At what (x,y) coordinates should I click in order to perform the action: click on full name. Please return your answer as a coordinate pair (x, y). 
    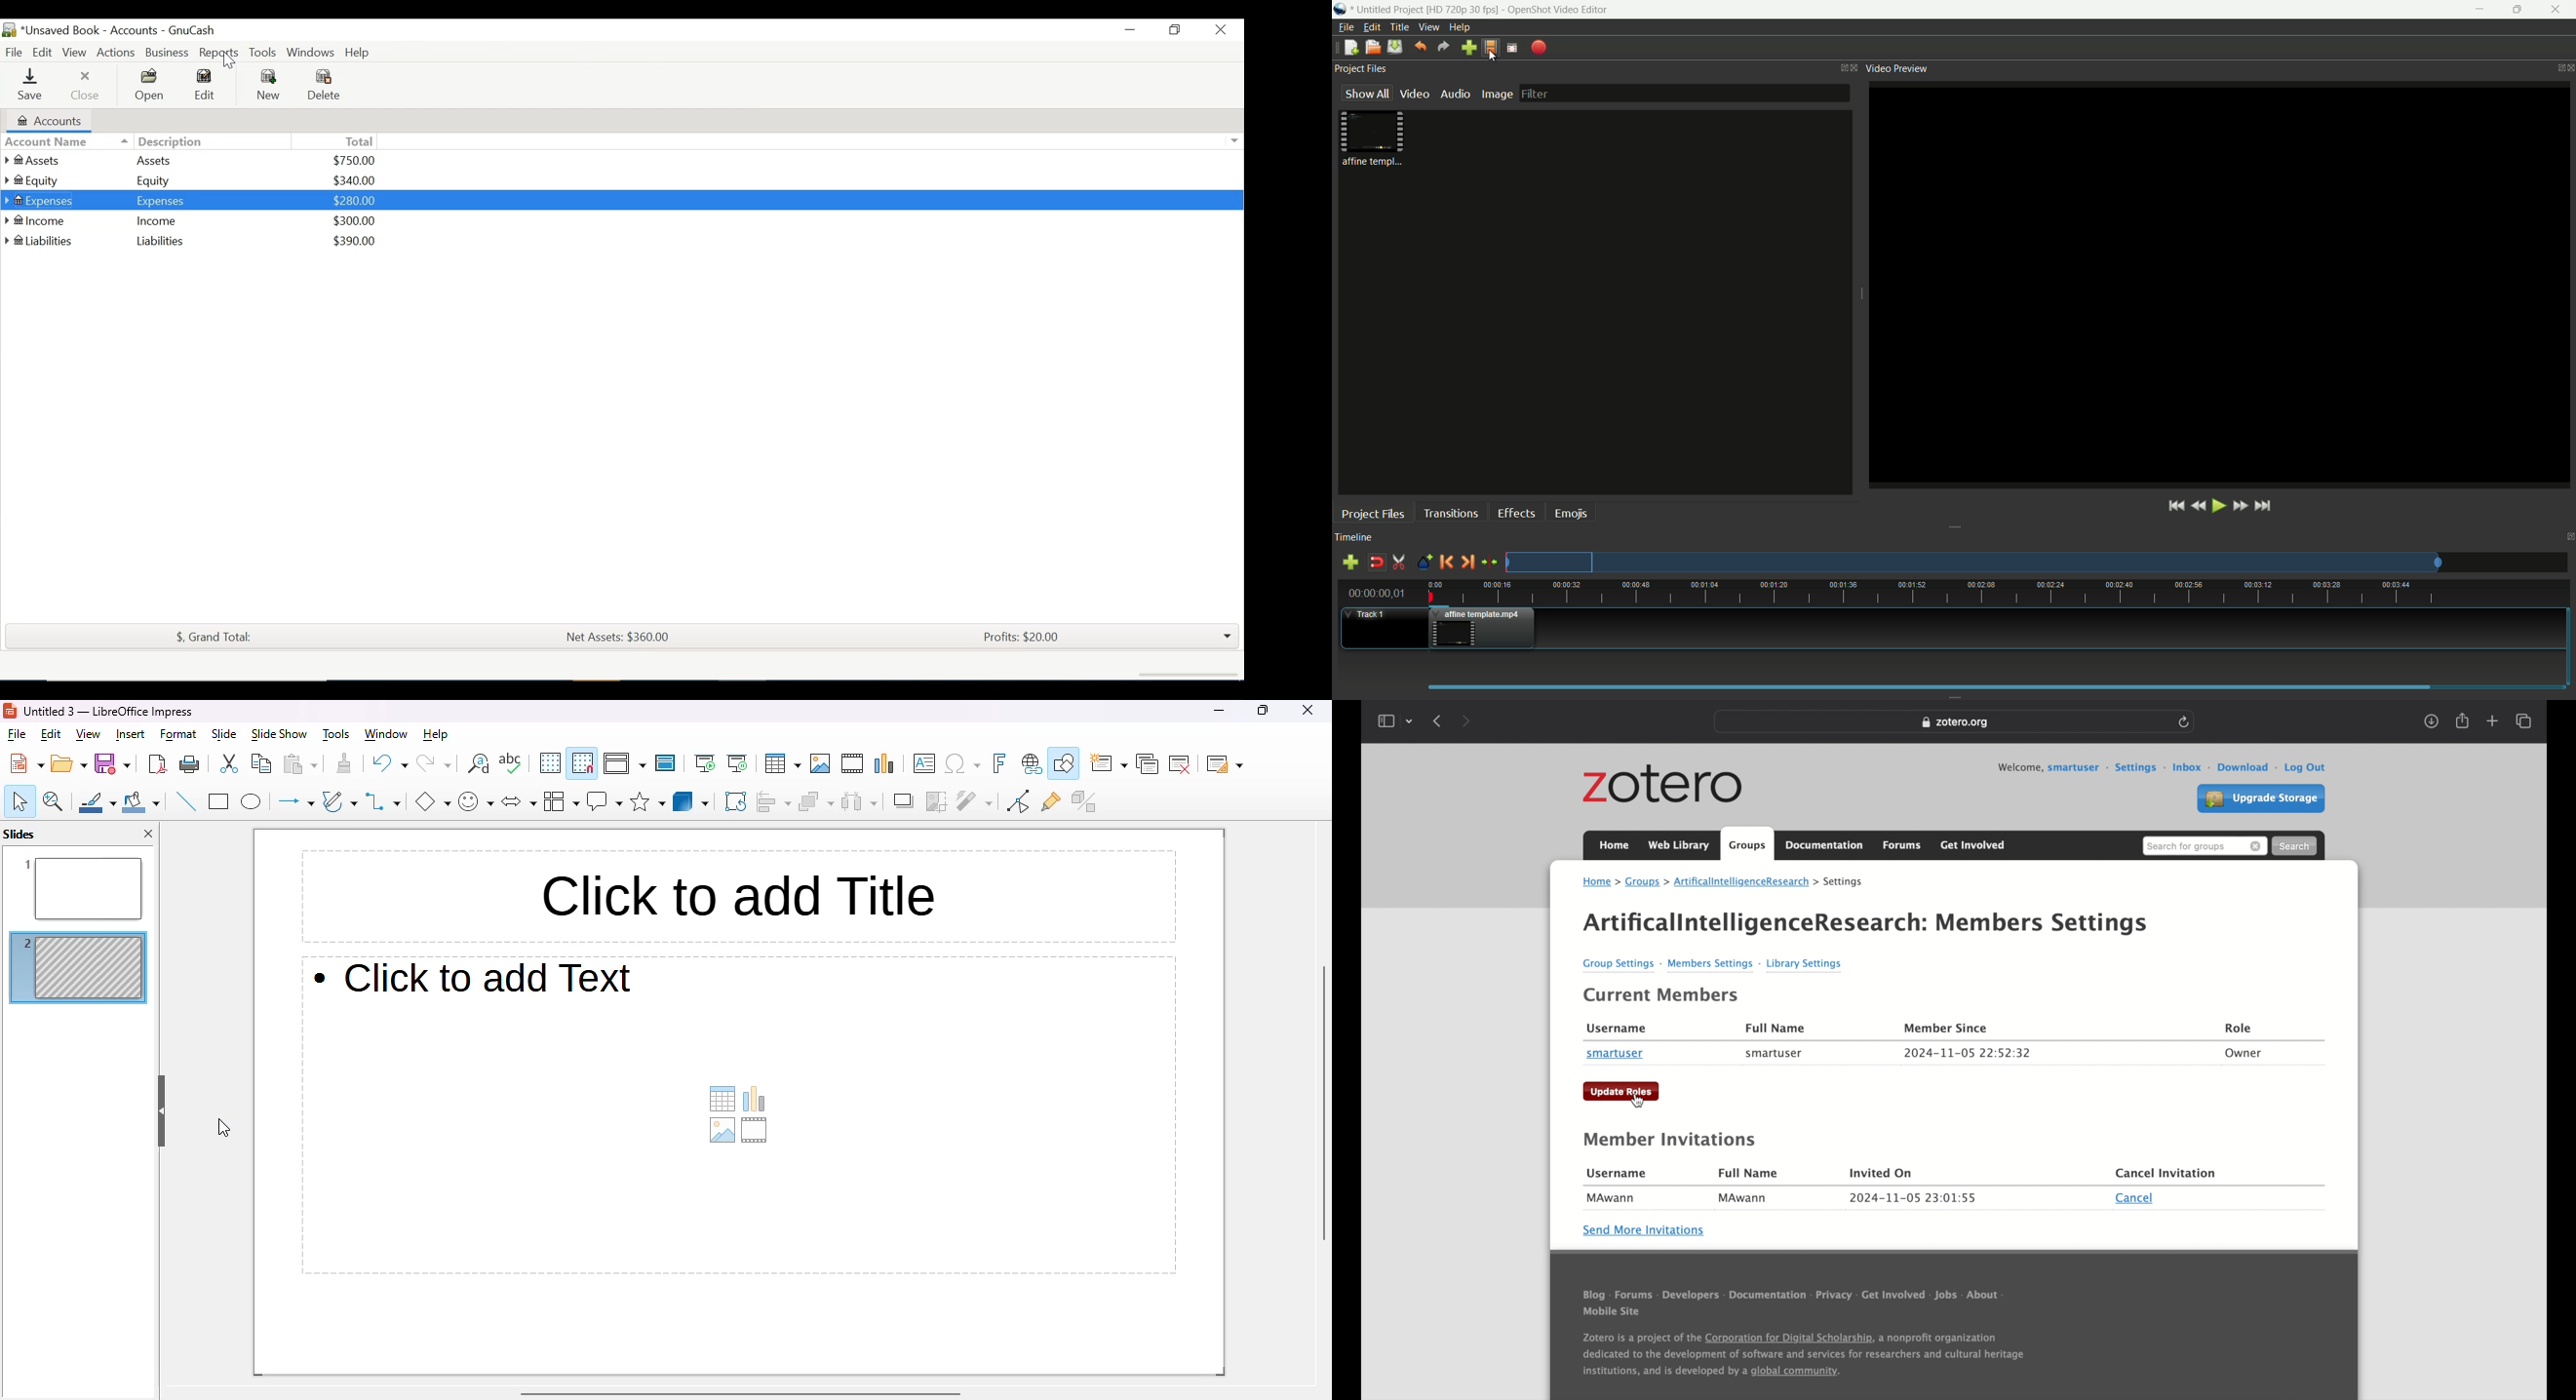
    Looking at the image, I should click on (1748, 1173).